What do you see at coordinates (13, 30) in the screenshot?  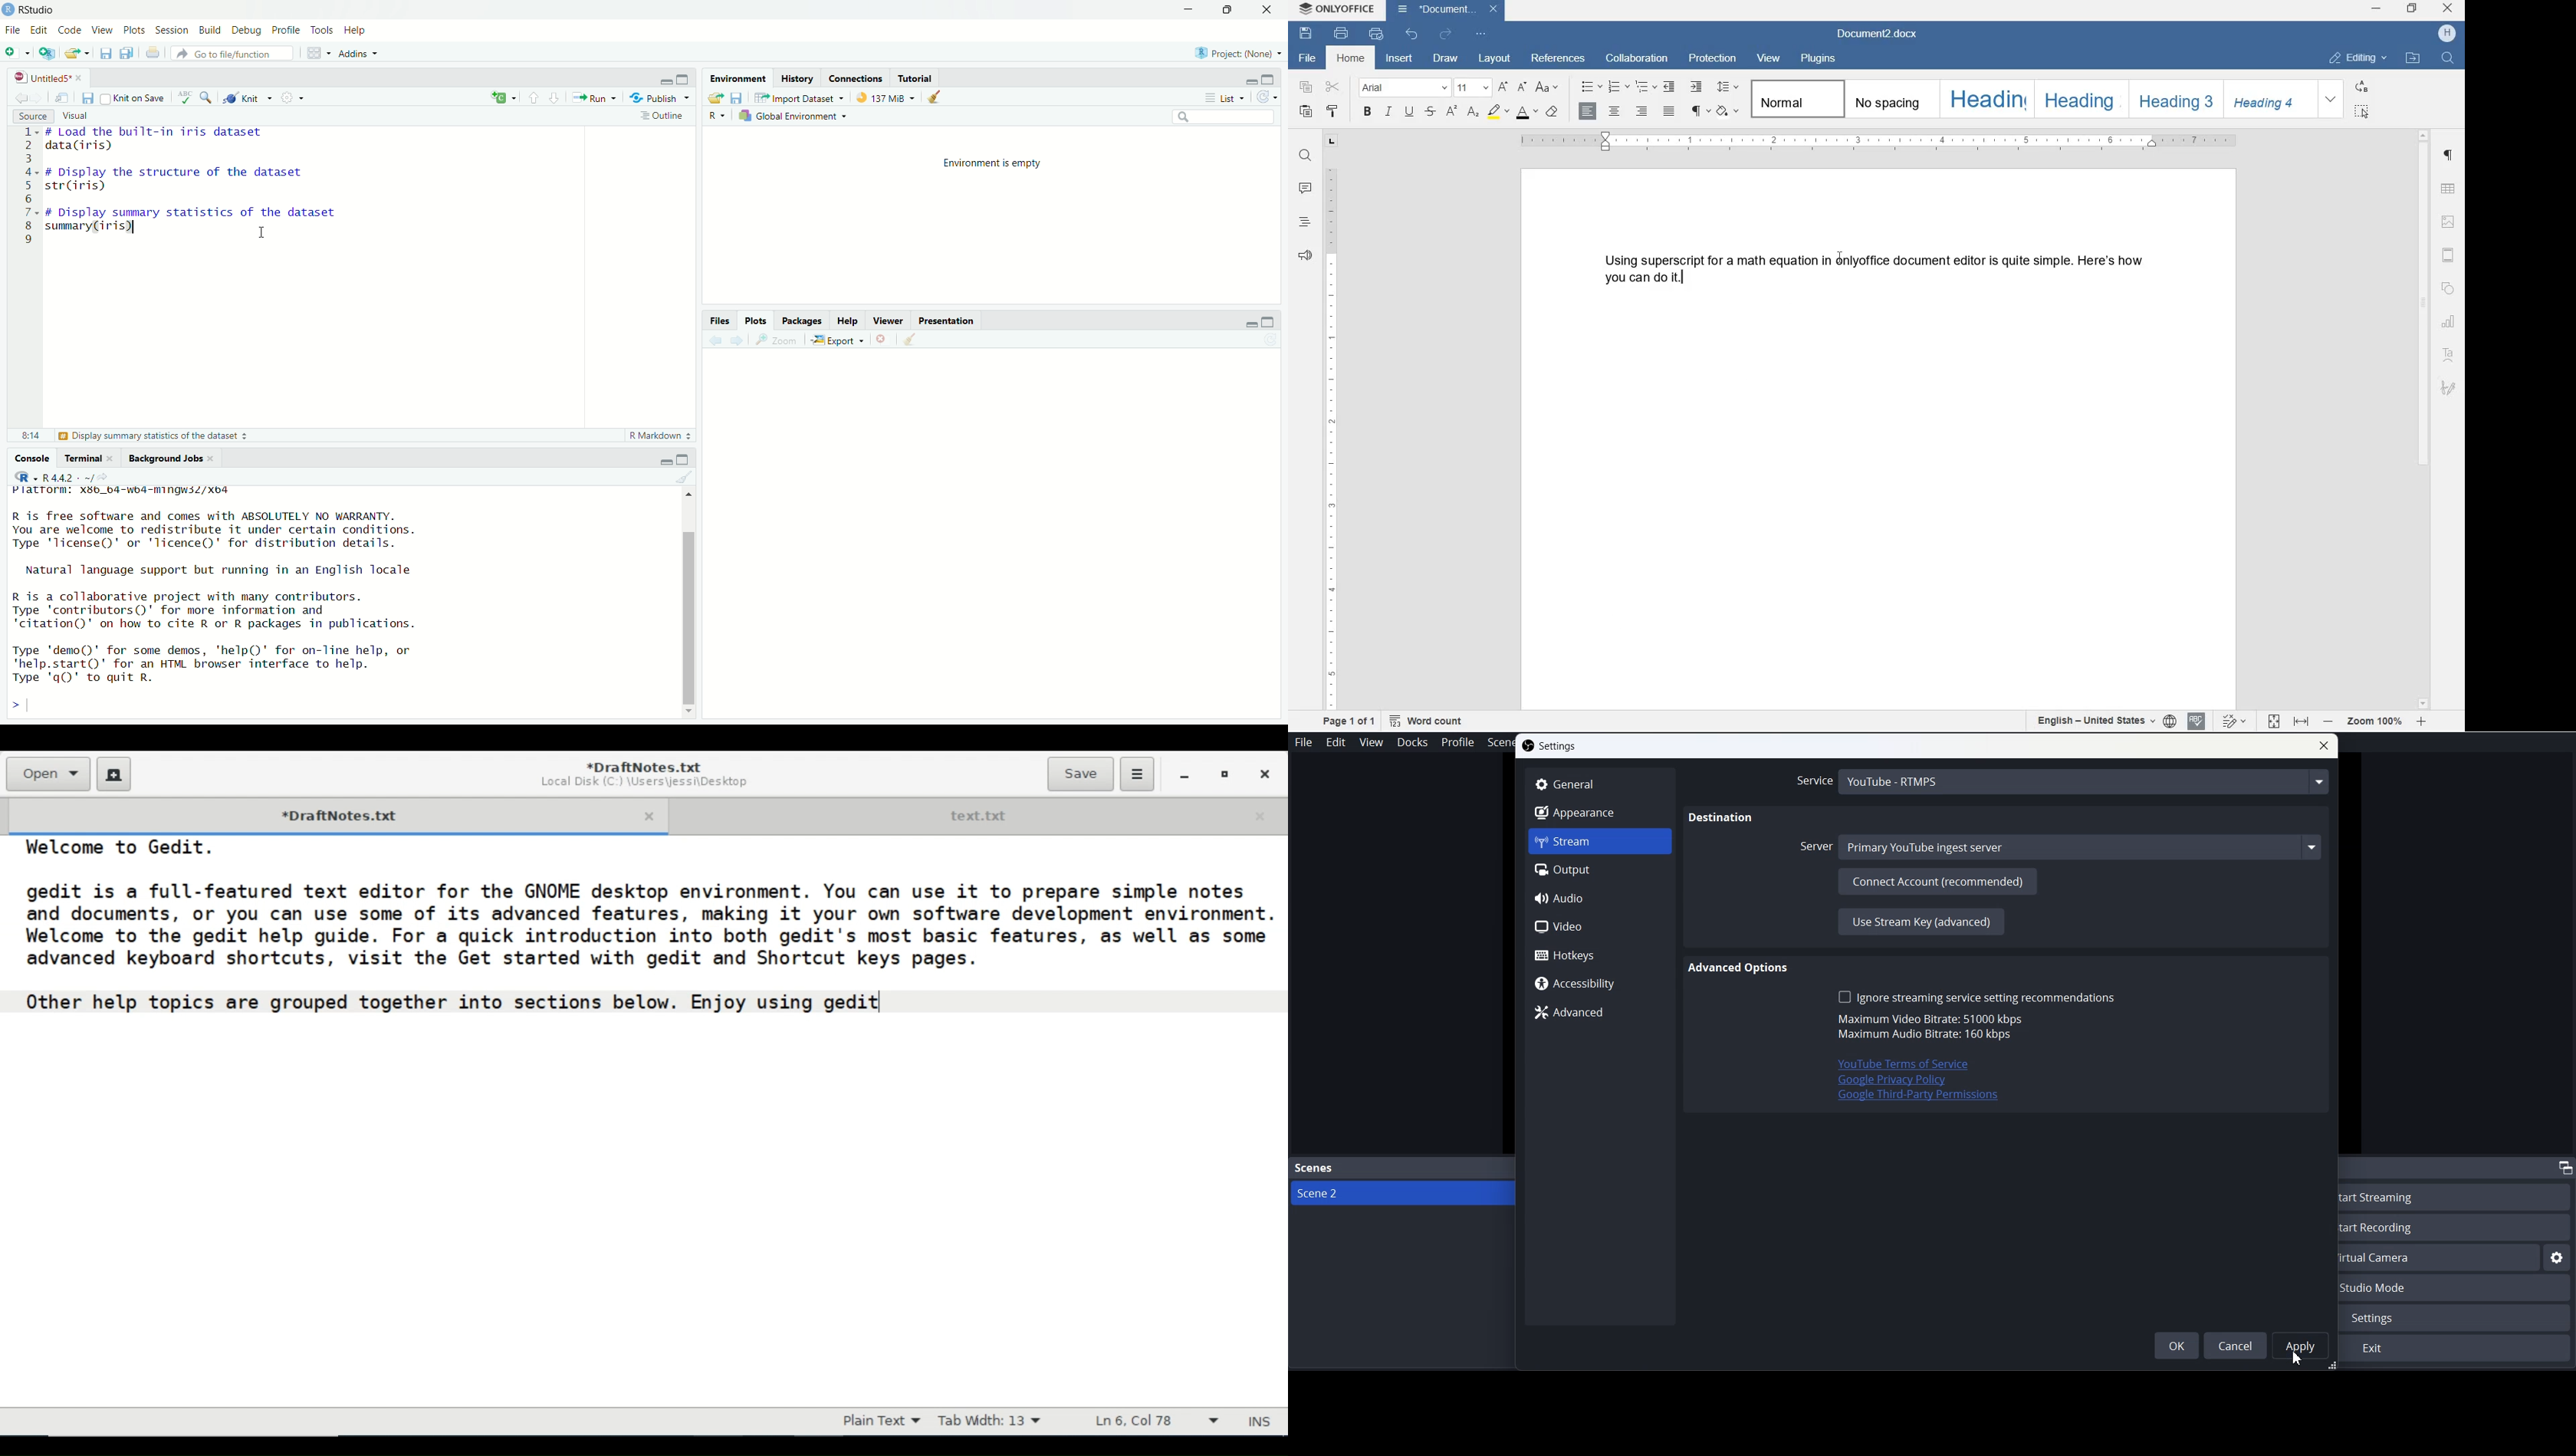 I see `File` at bounding box center [13, 30].